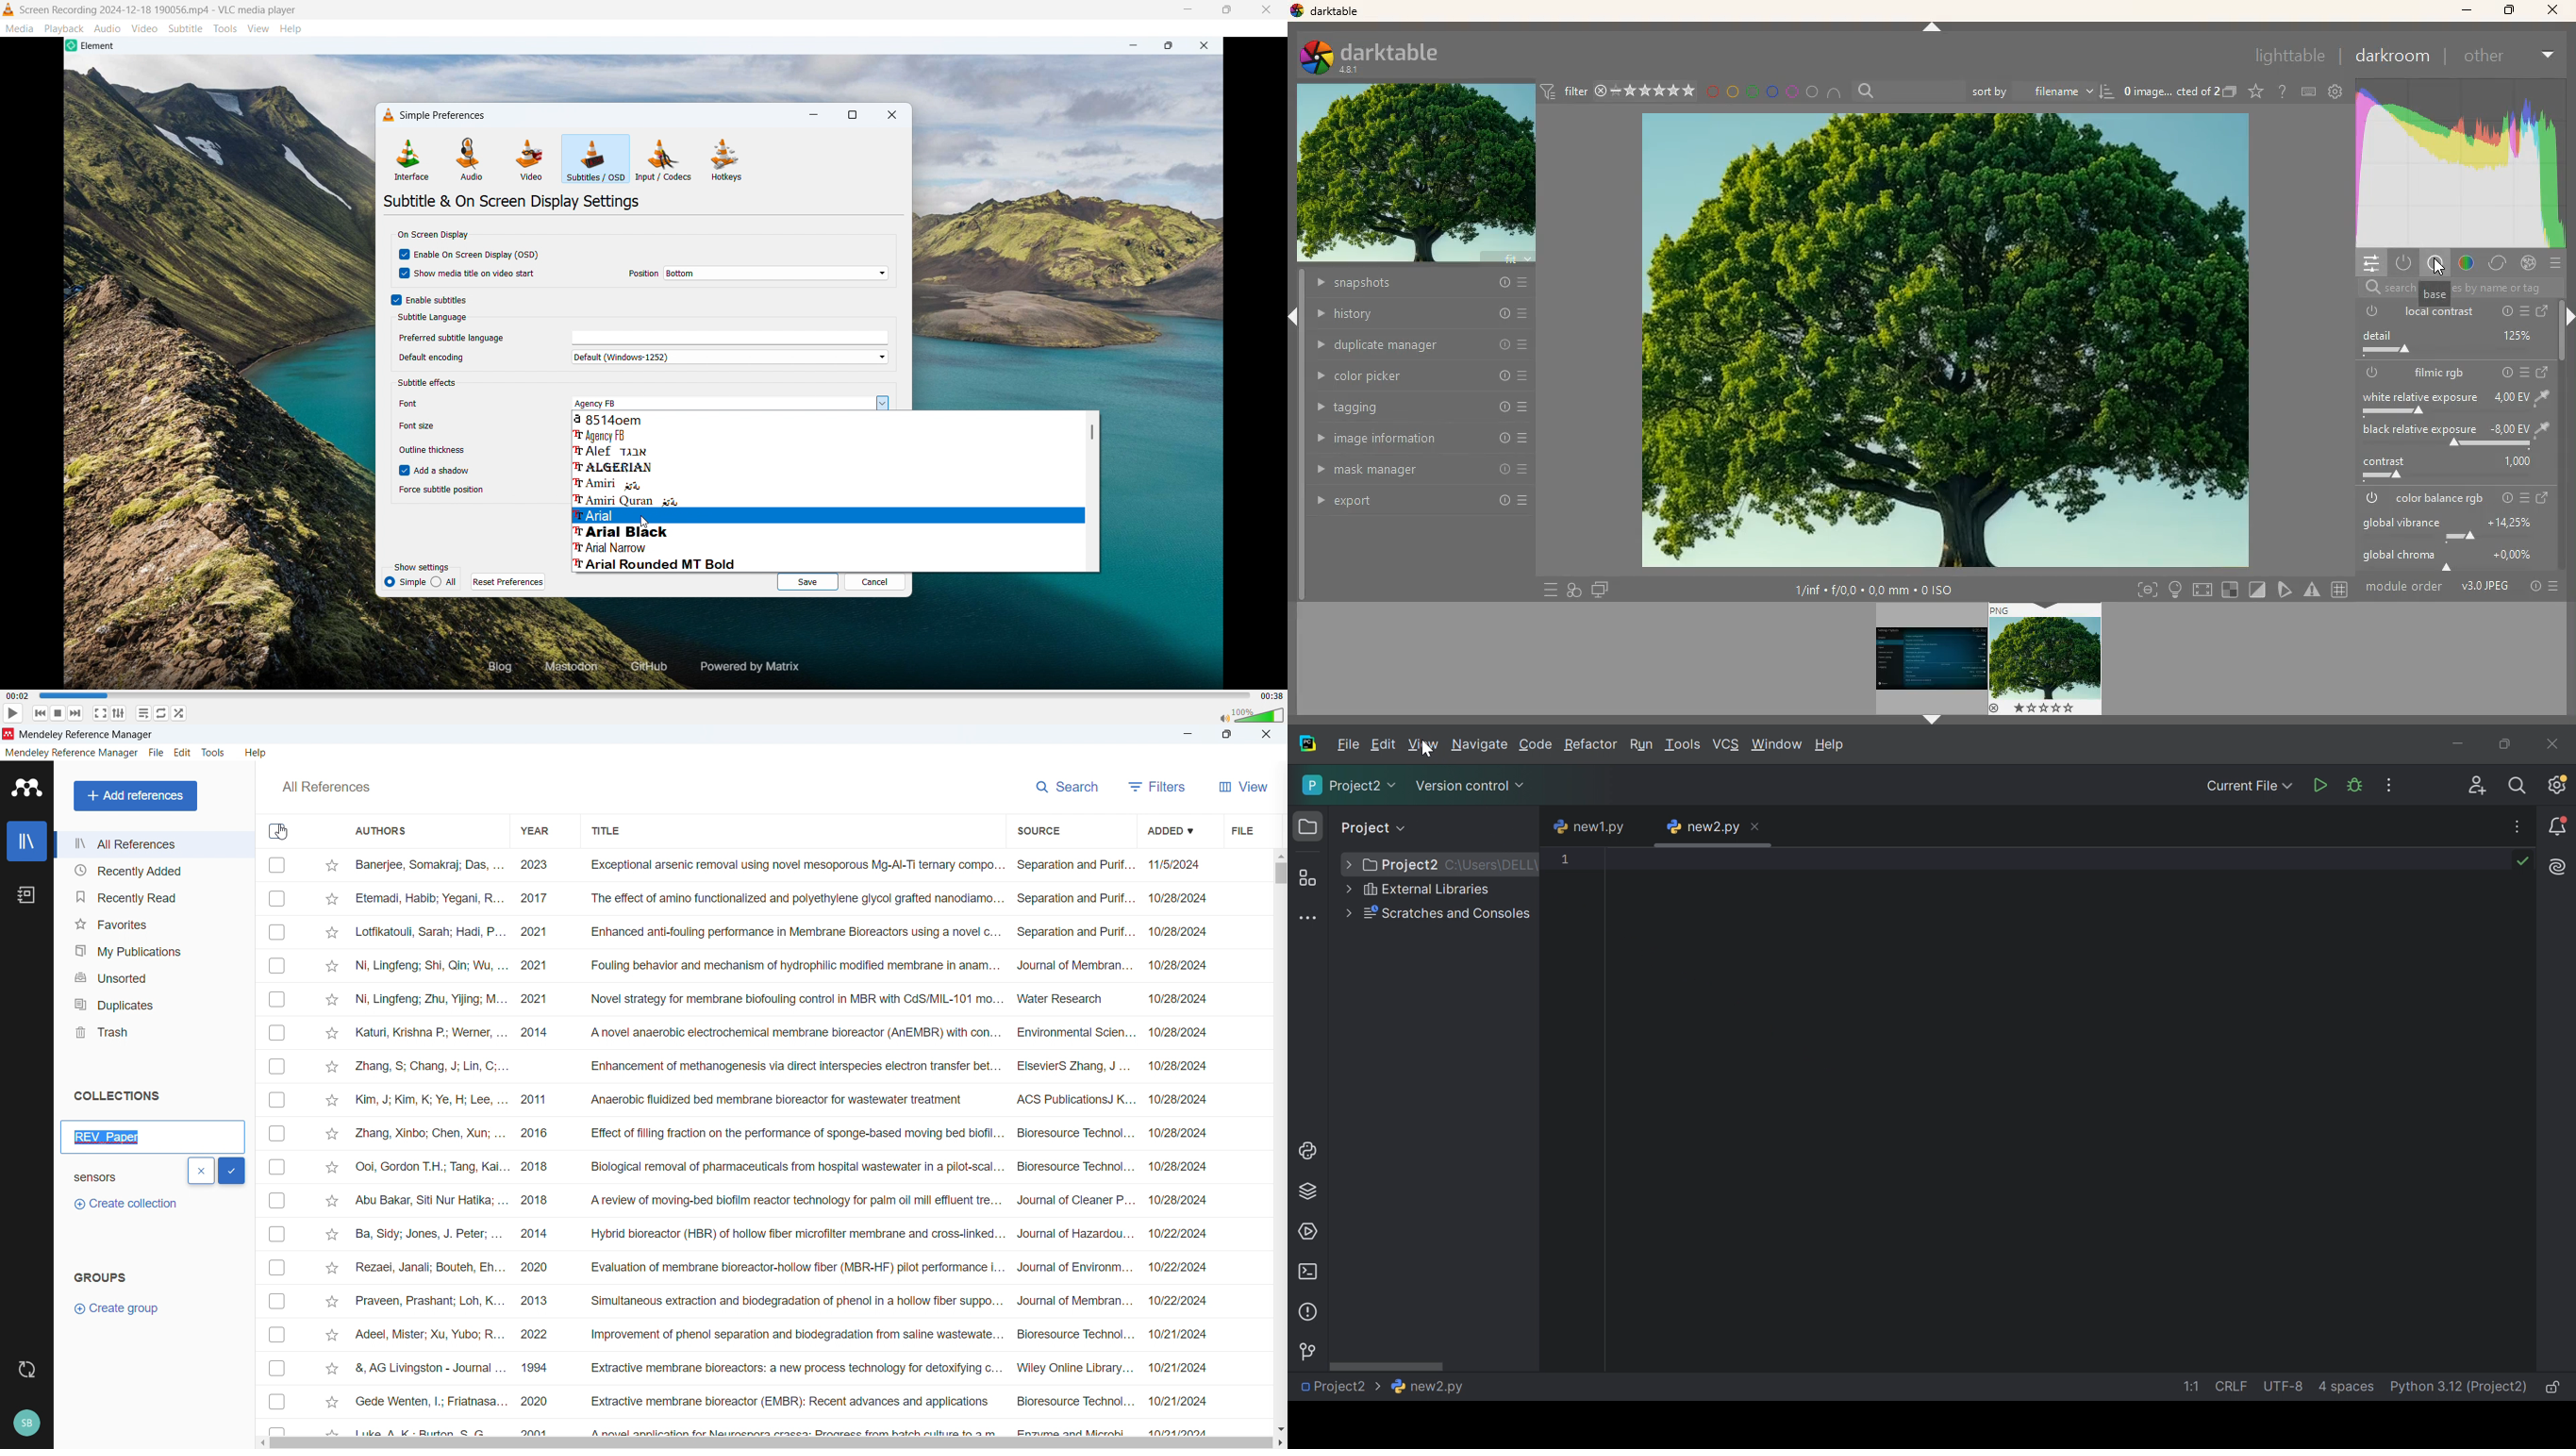 The height and width of the screenshot is (1456, 2576). I want to click on subtittles & on screen display settings, so click(512, 201).